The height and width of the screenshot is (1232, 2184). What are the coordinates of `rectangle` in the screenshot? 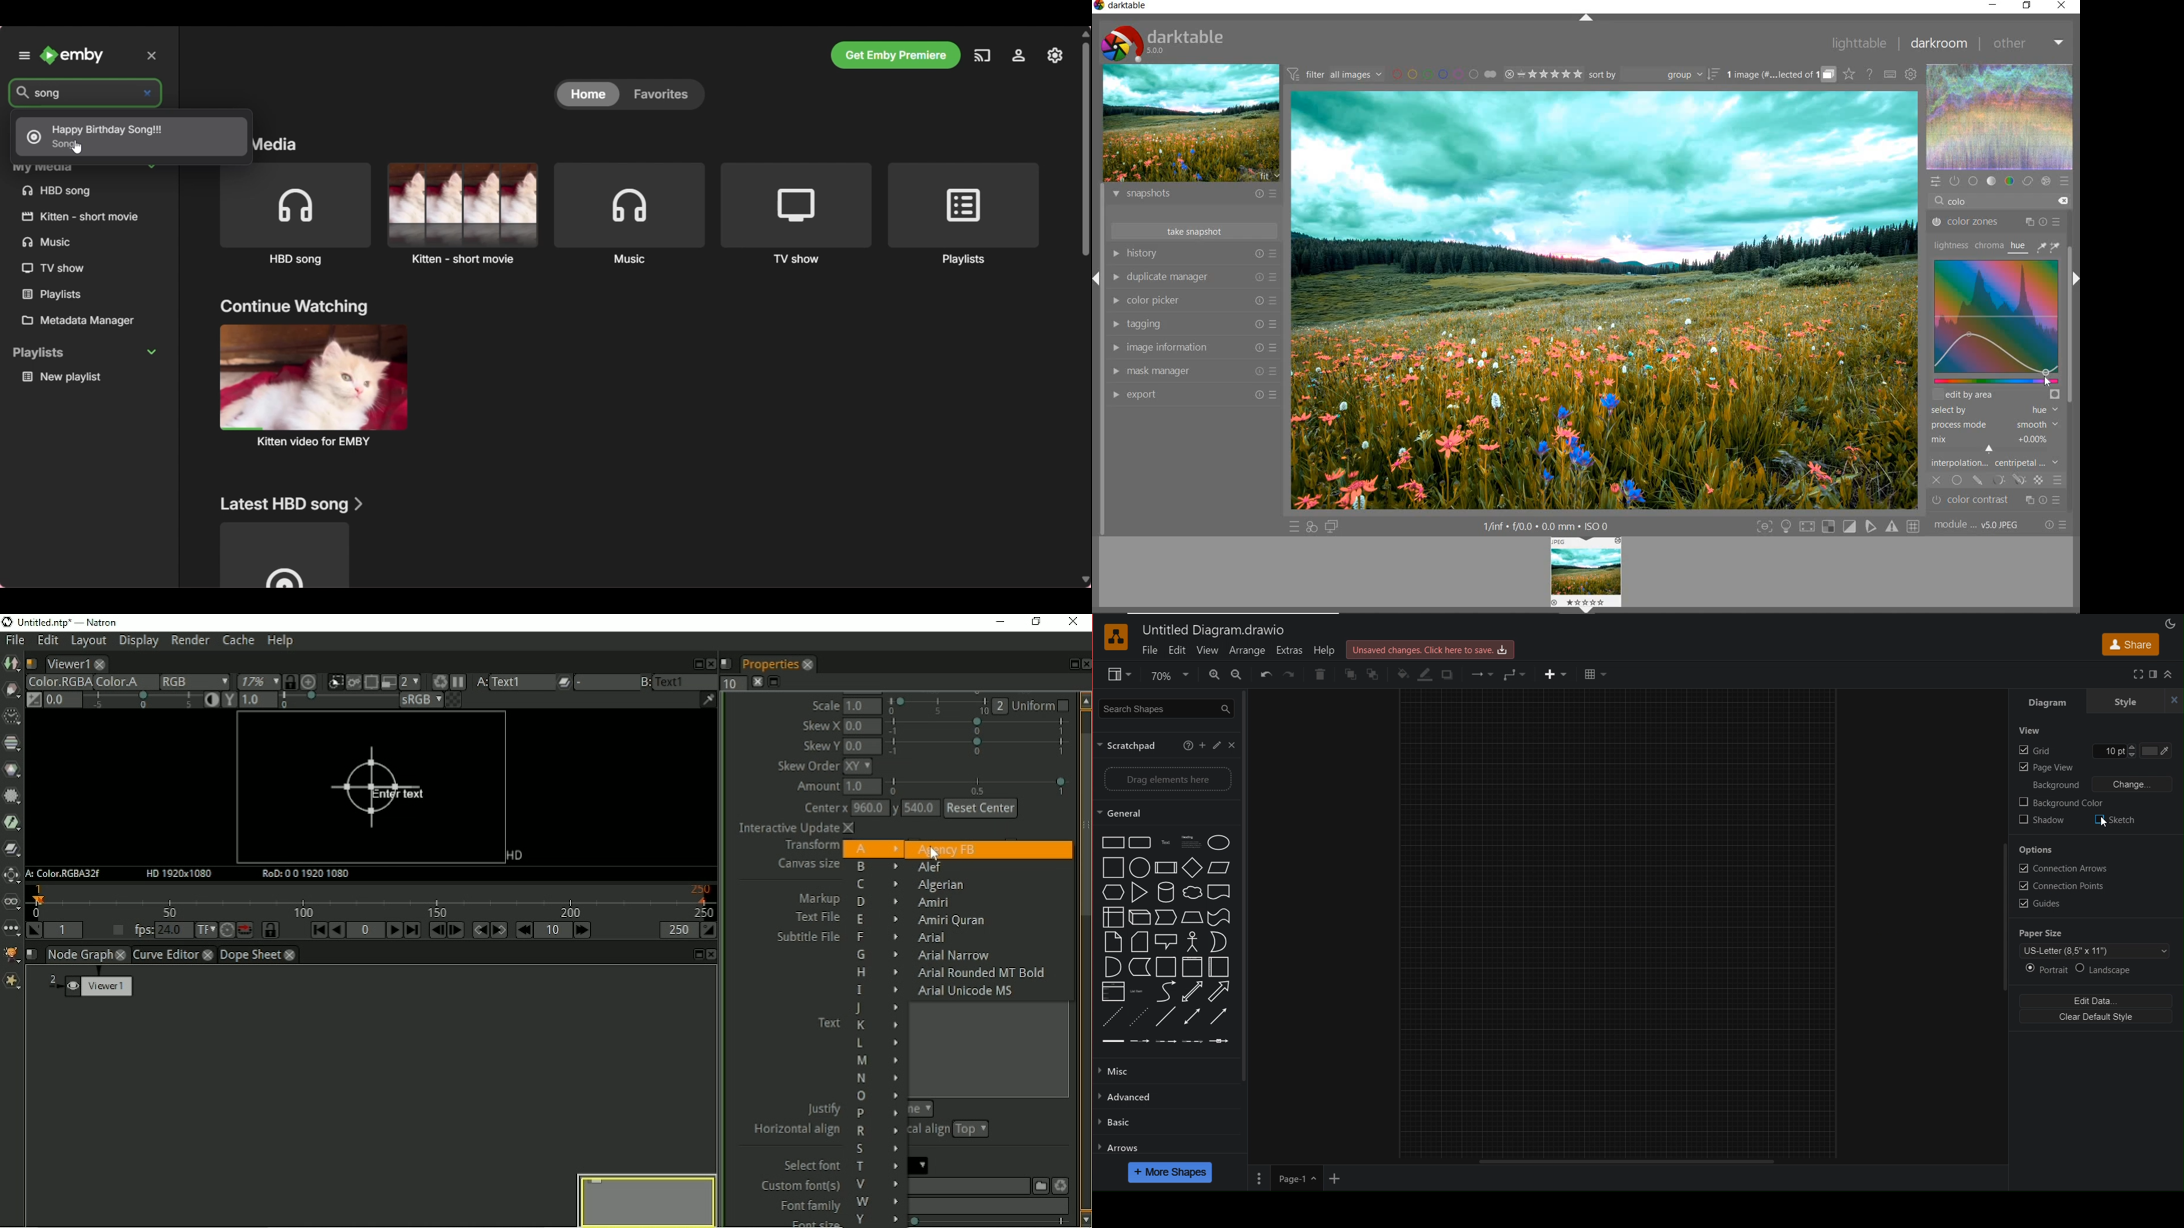 It's located at (1112, 842).